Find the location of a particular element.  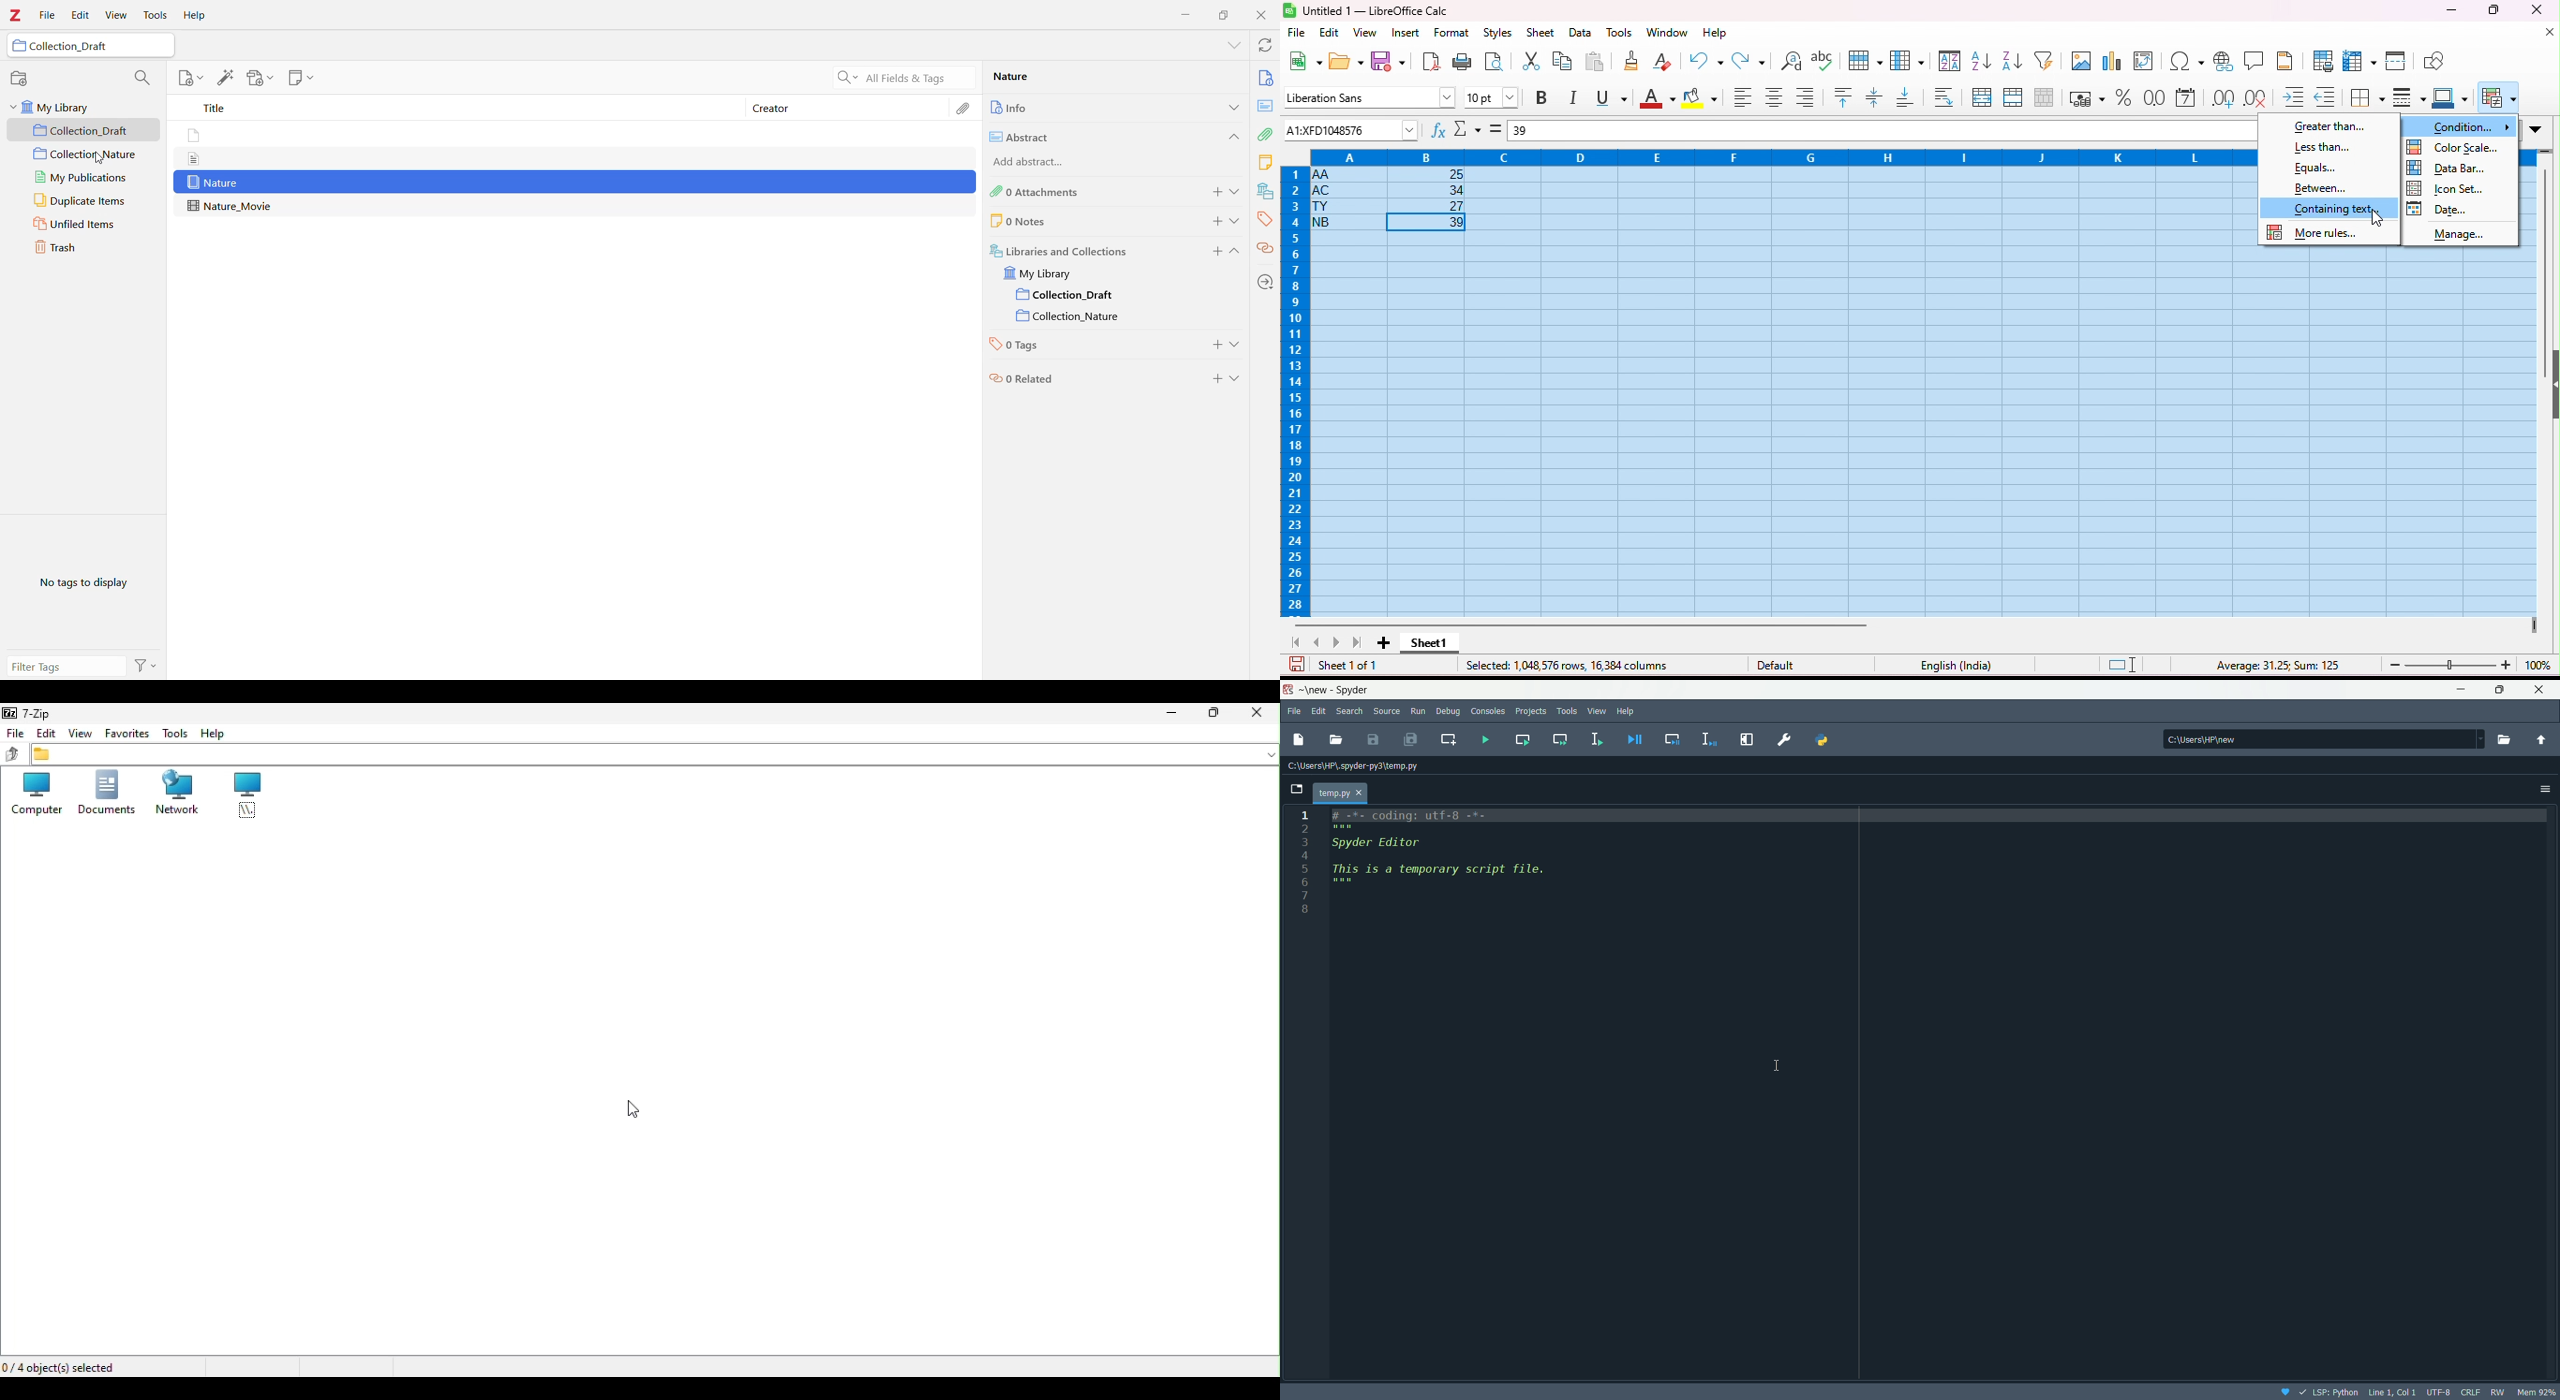

cursor is located at coordinates (1776, 1064).